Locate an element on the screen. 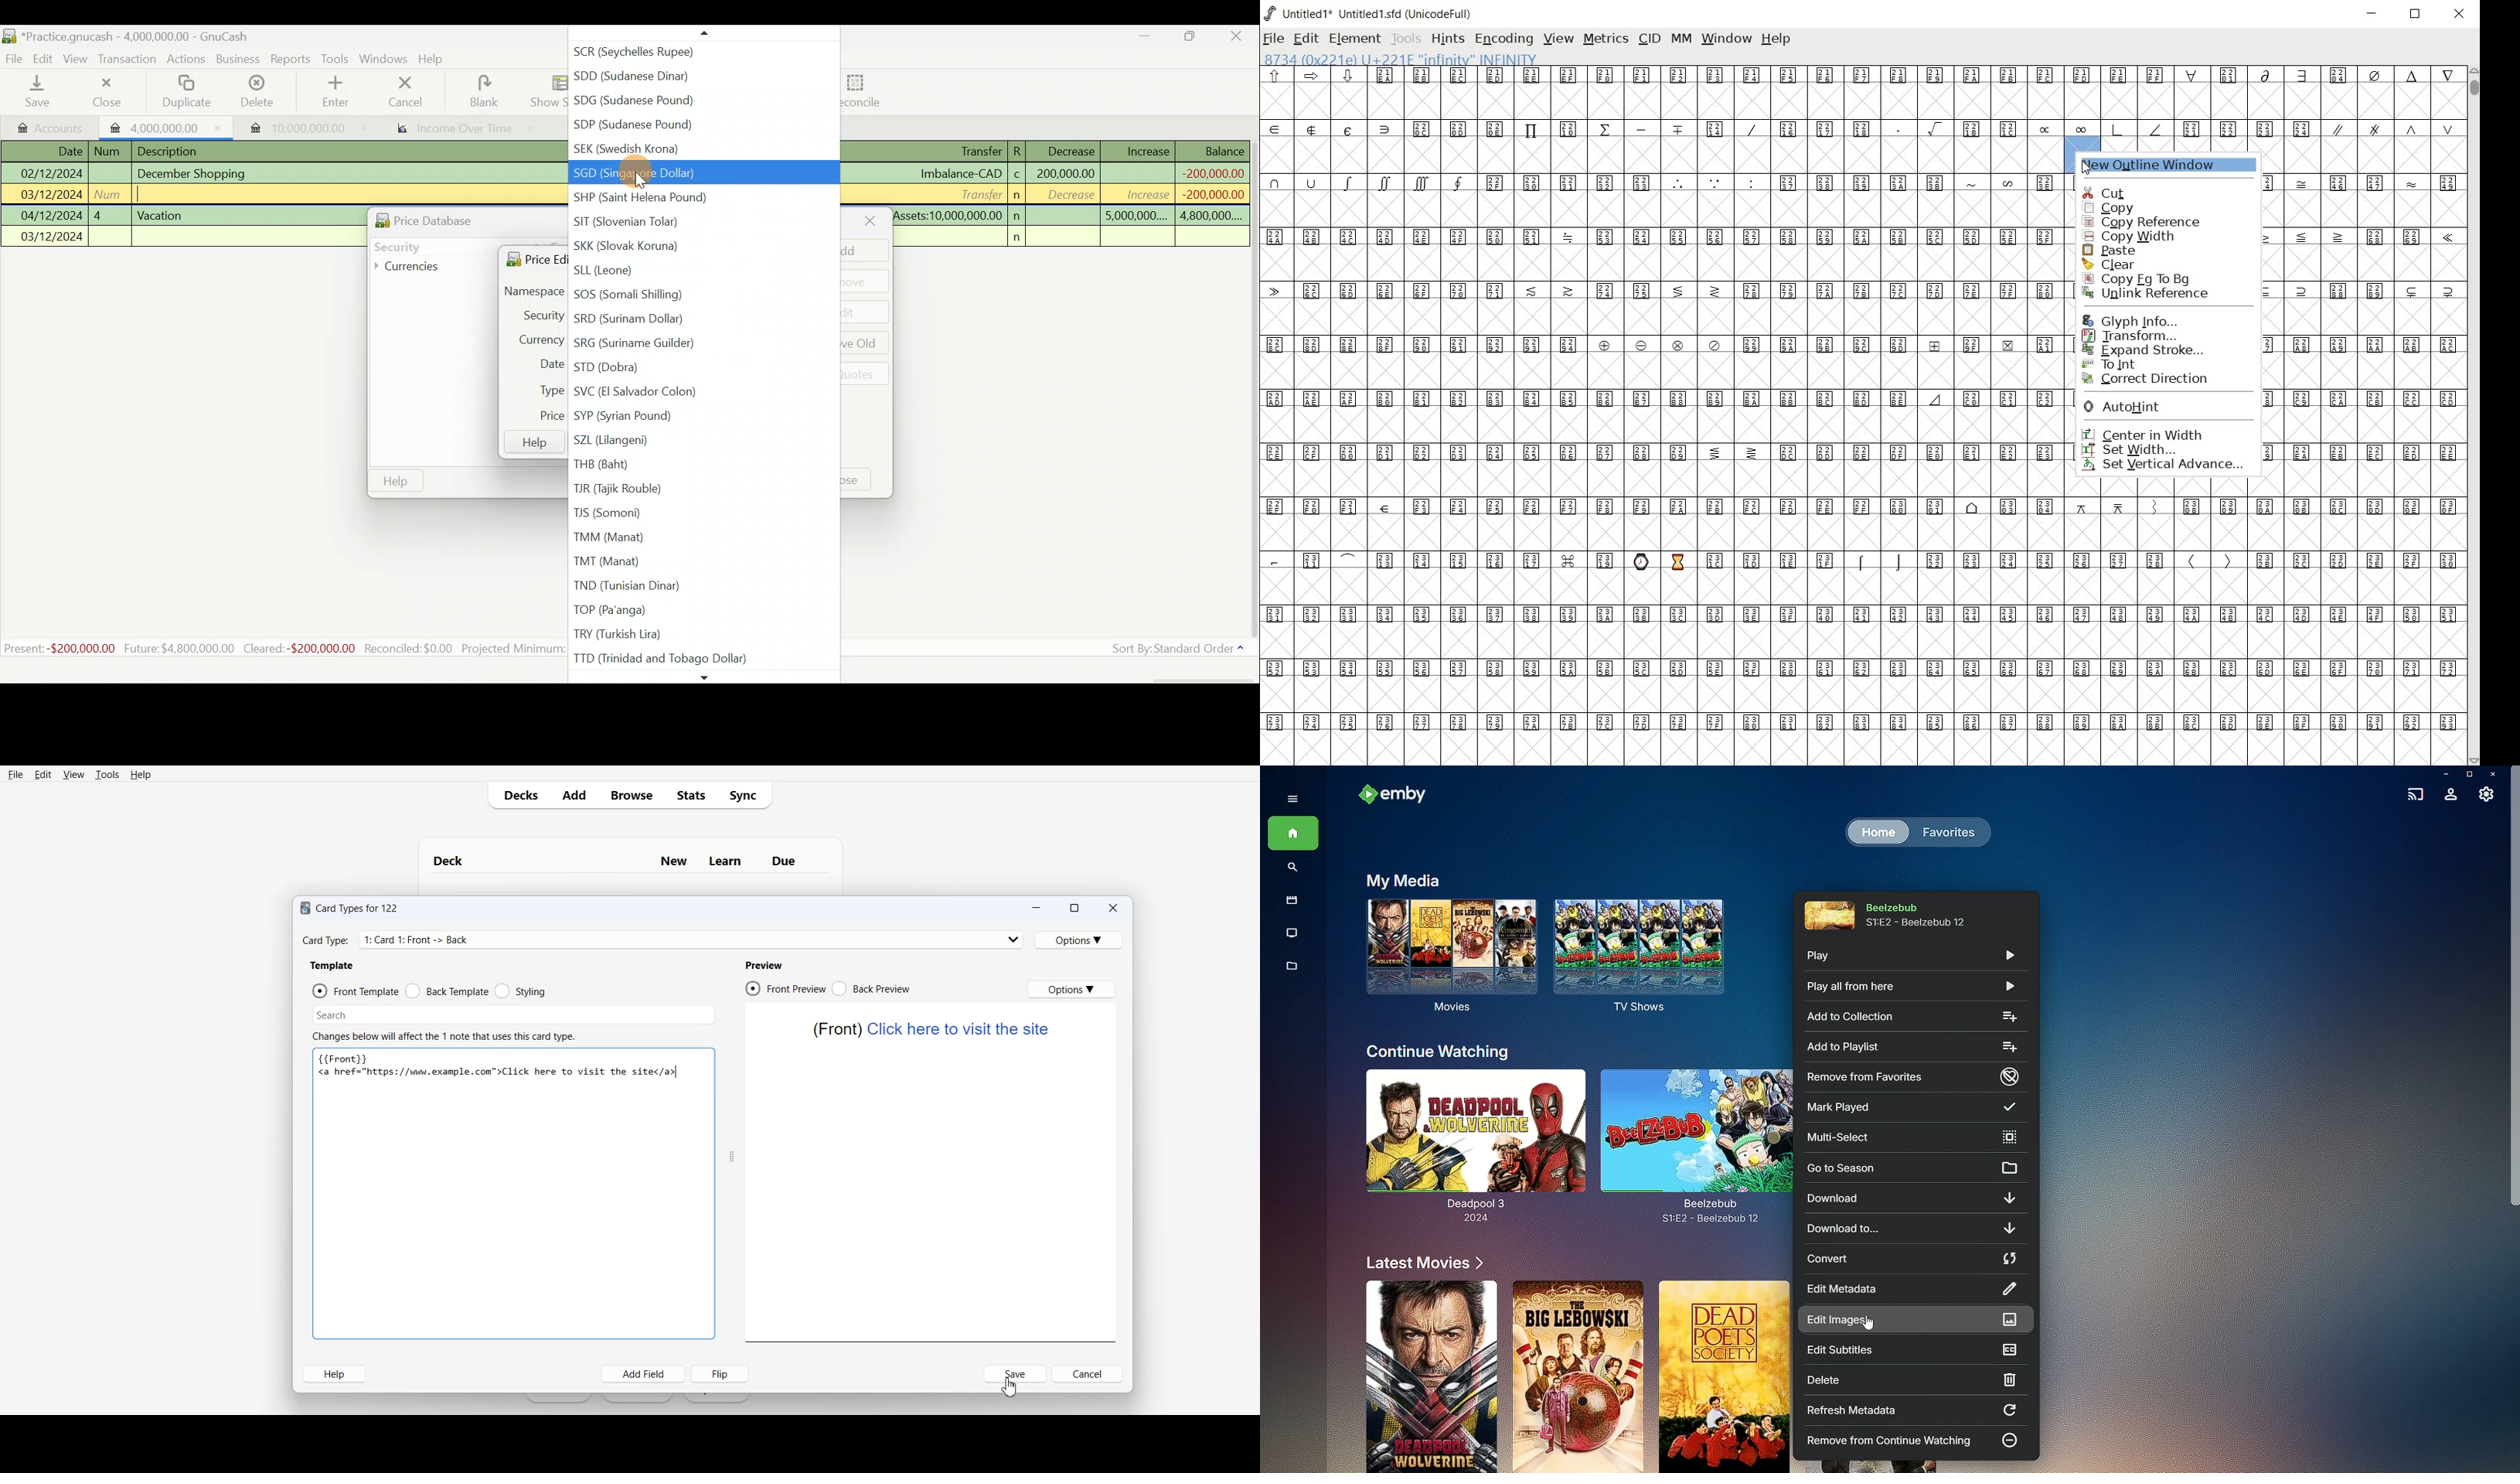  Reports is located at coordinates (290, 59).